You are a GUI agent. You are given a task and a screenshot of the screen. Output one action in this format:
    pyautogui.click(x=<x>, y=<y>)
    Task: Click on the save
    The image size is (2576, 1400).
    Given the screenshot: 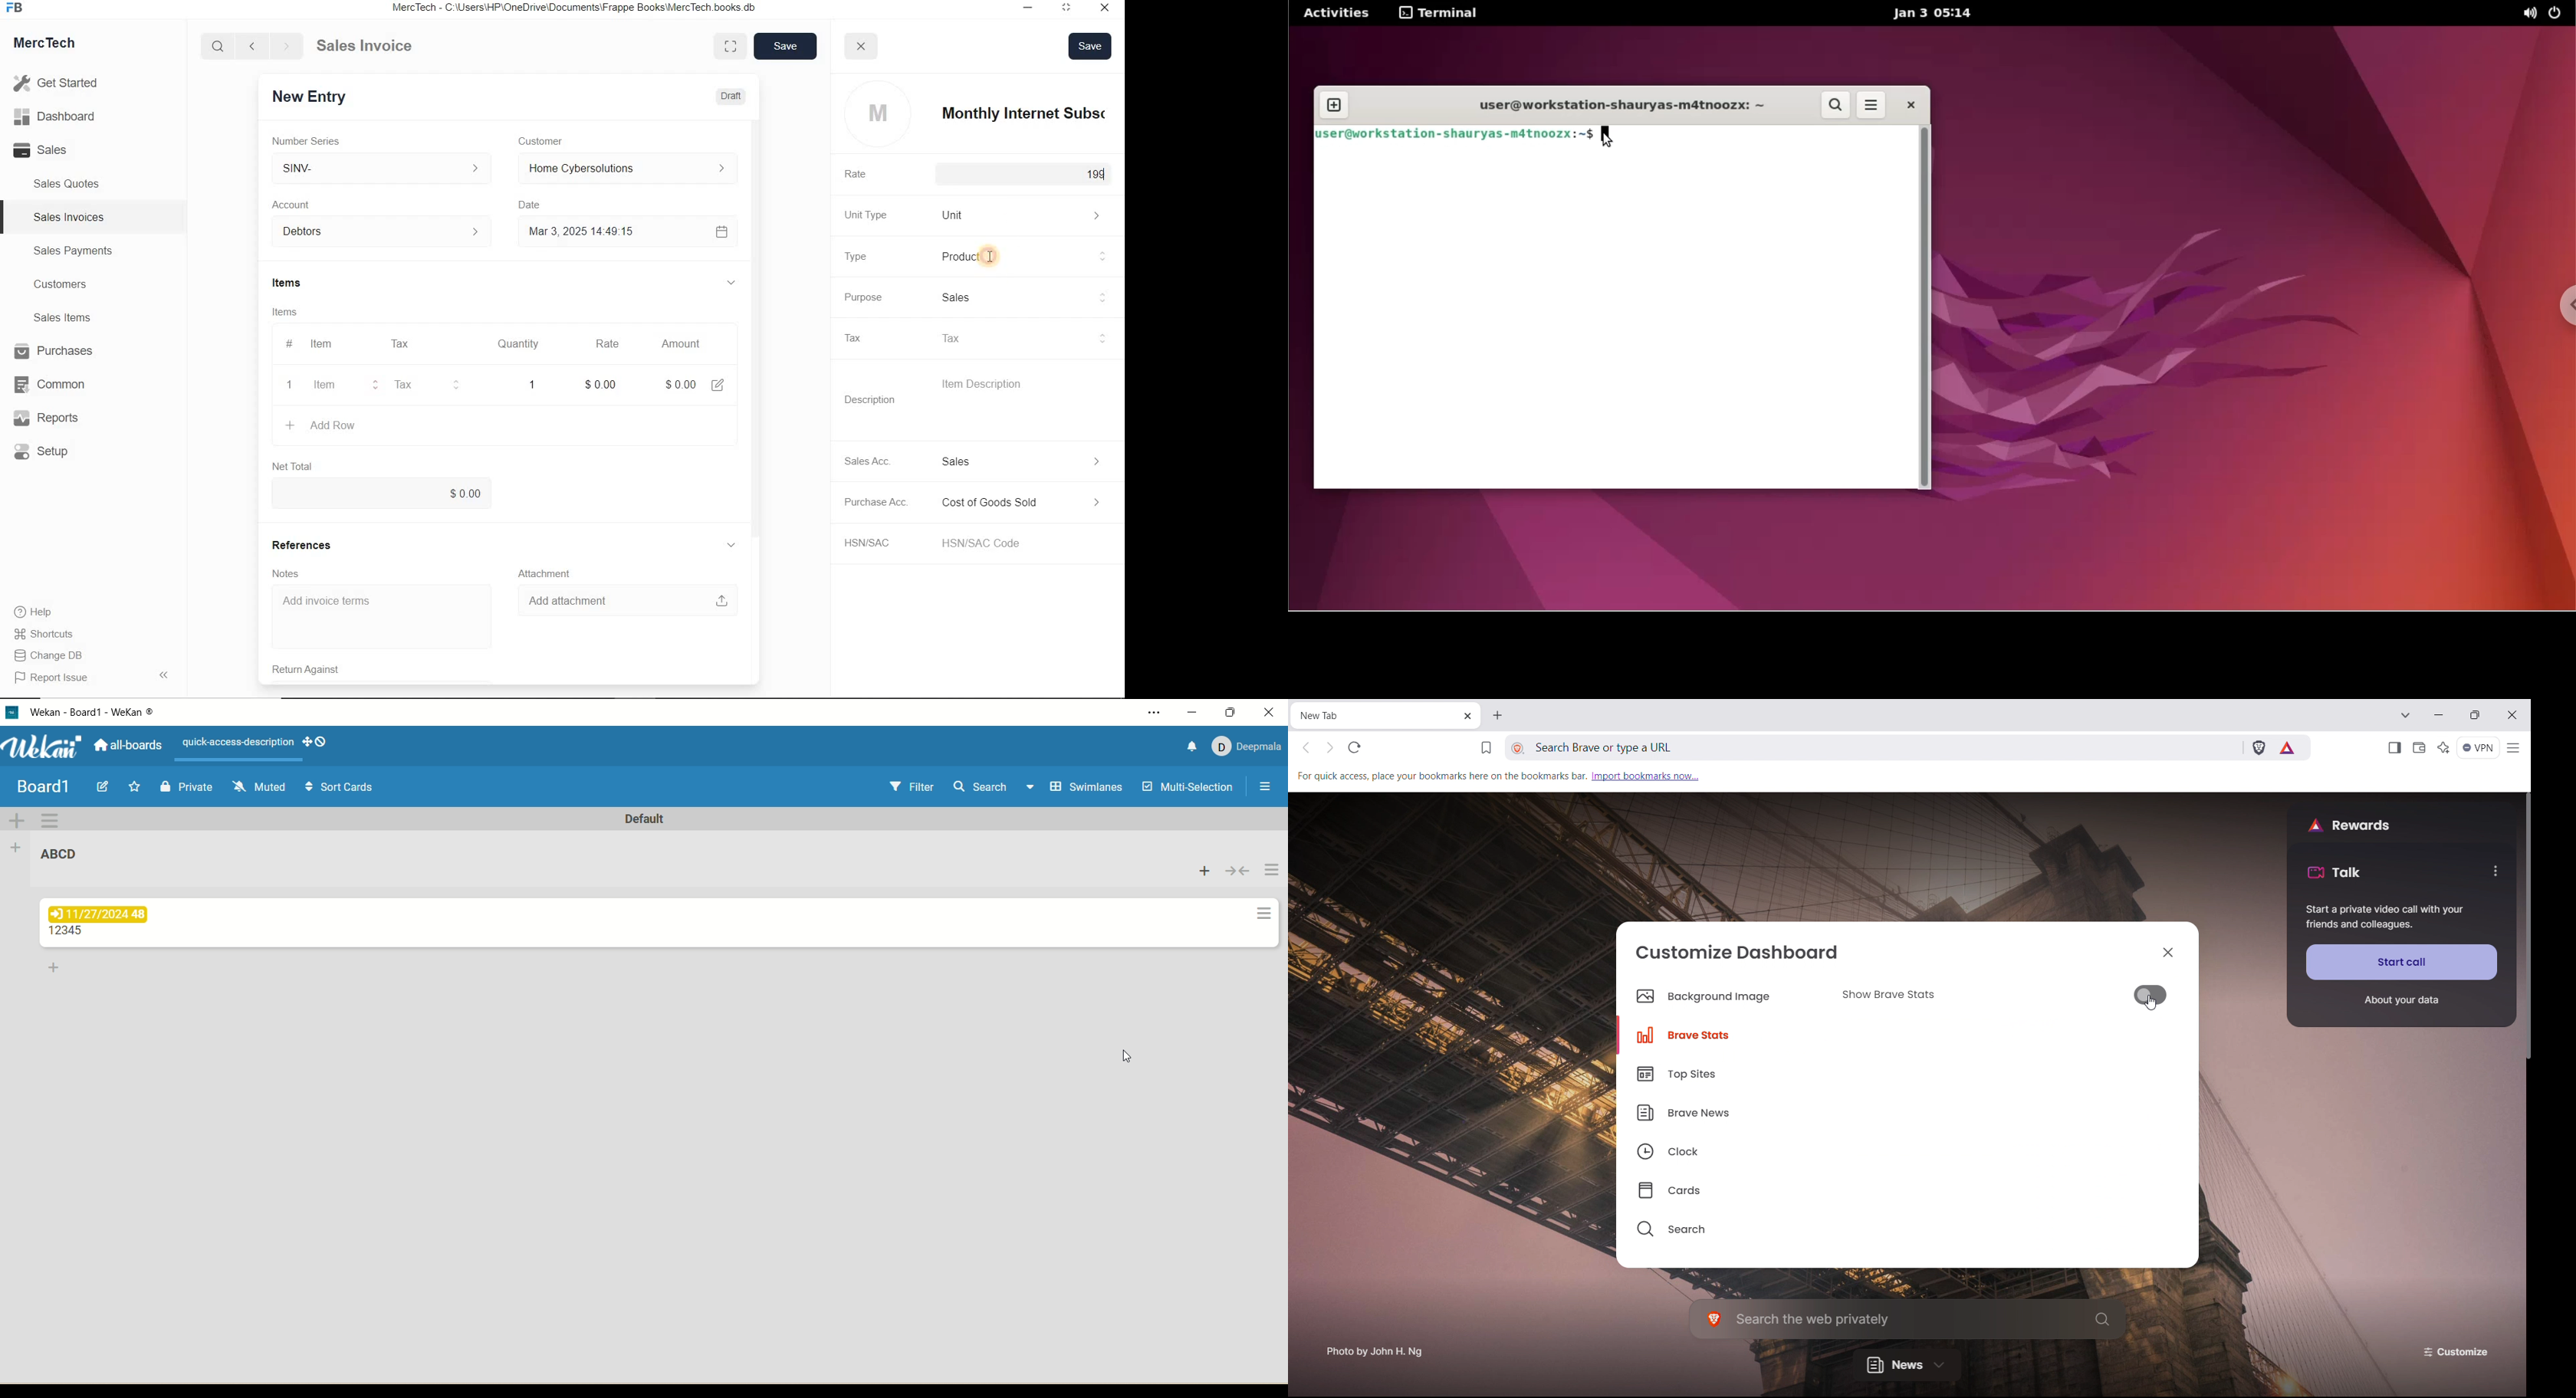 What is the action you would take?
    pyautogui.click(x=787, y=46)
    